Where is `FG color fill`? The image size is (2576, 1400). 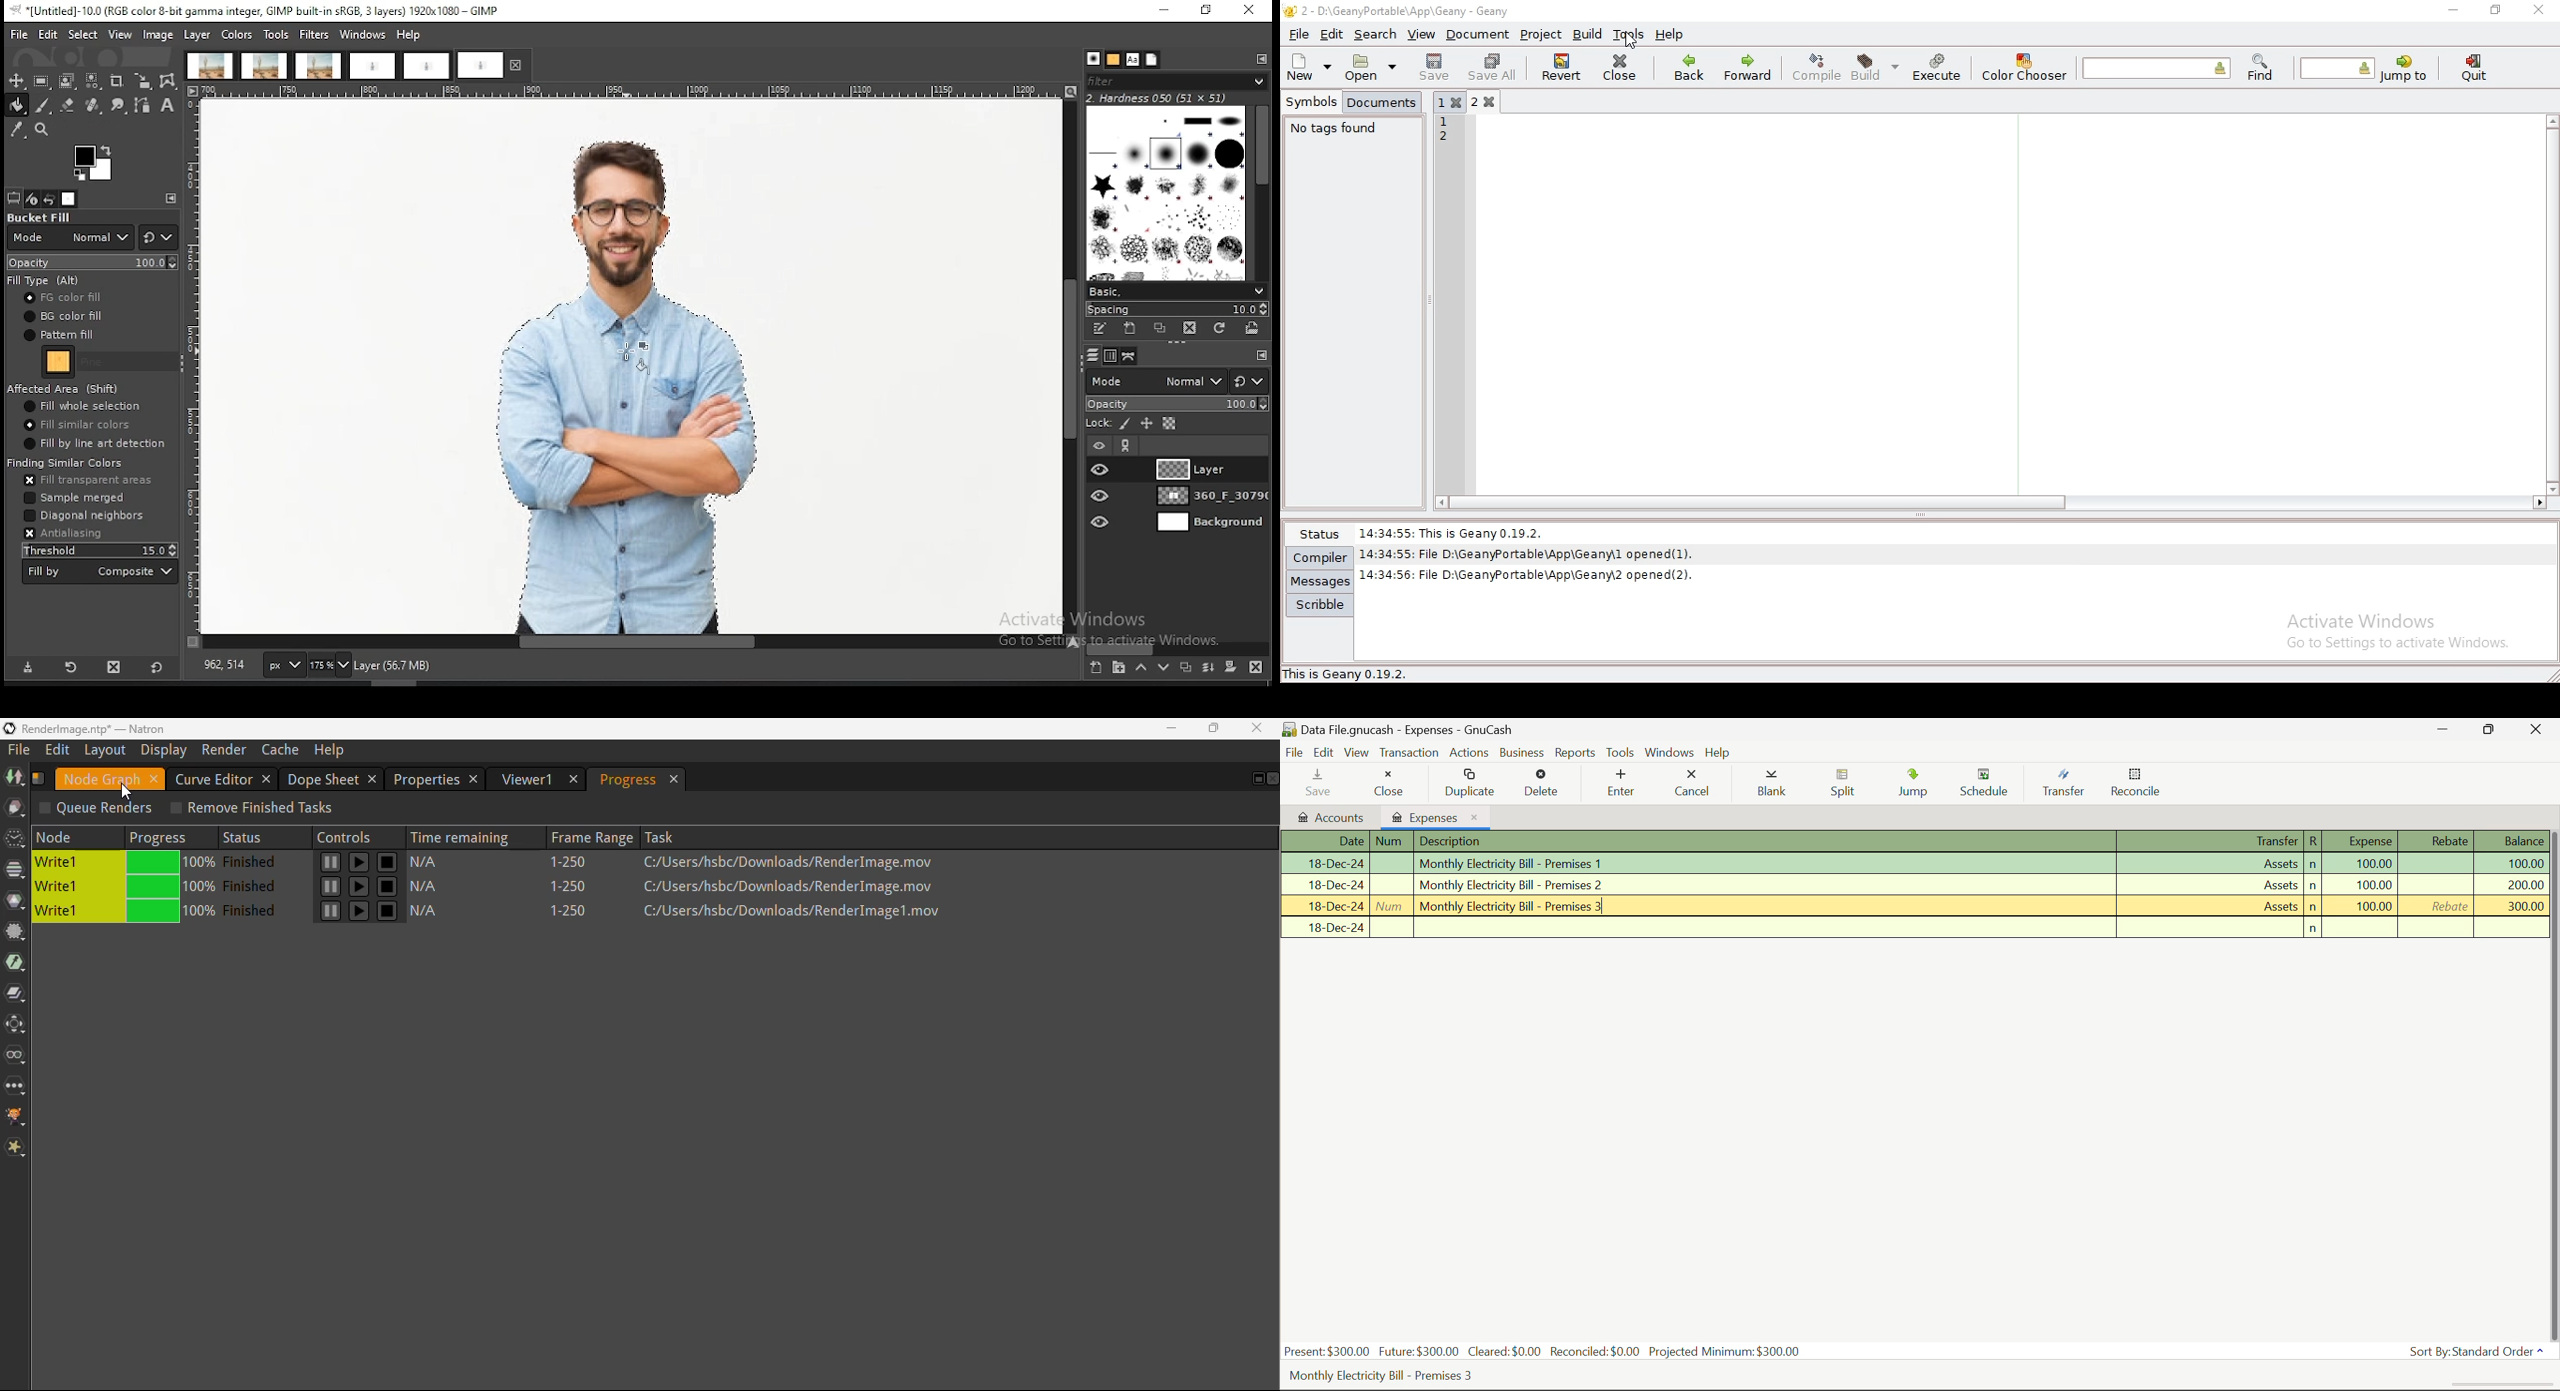
FG color fill is located at coordinates (61, 298).